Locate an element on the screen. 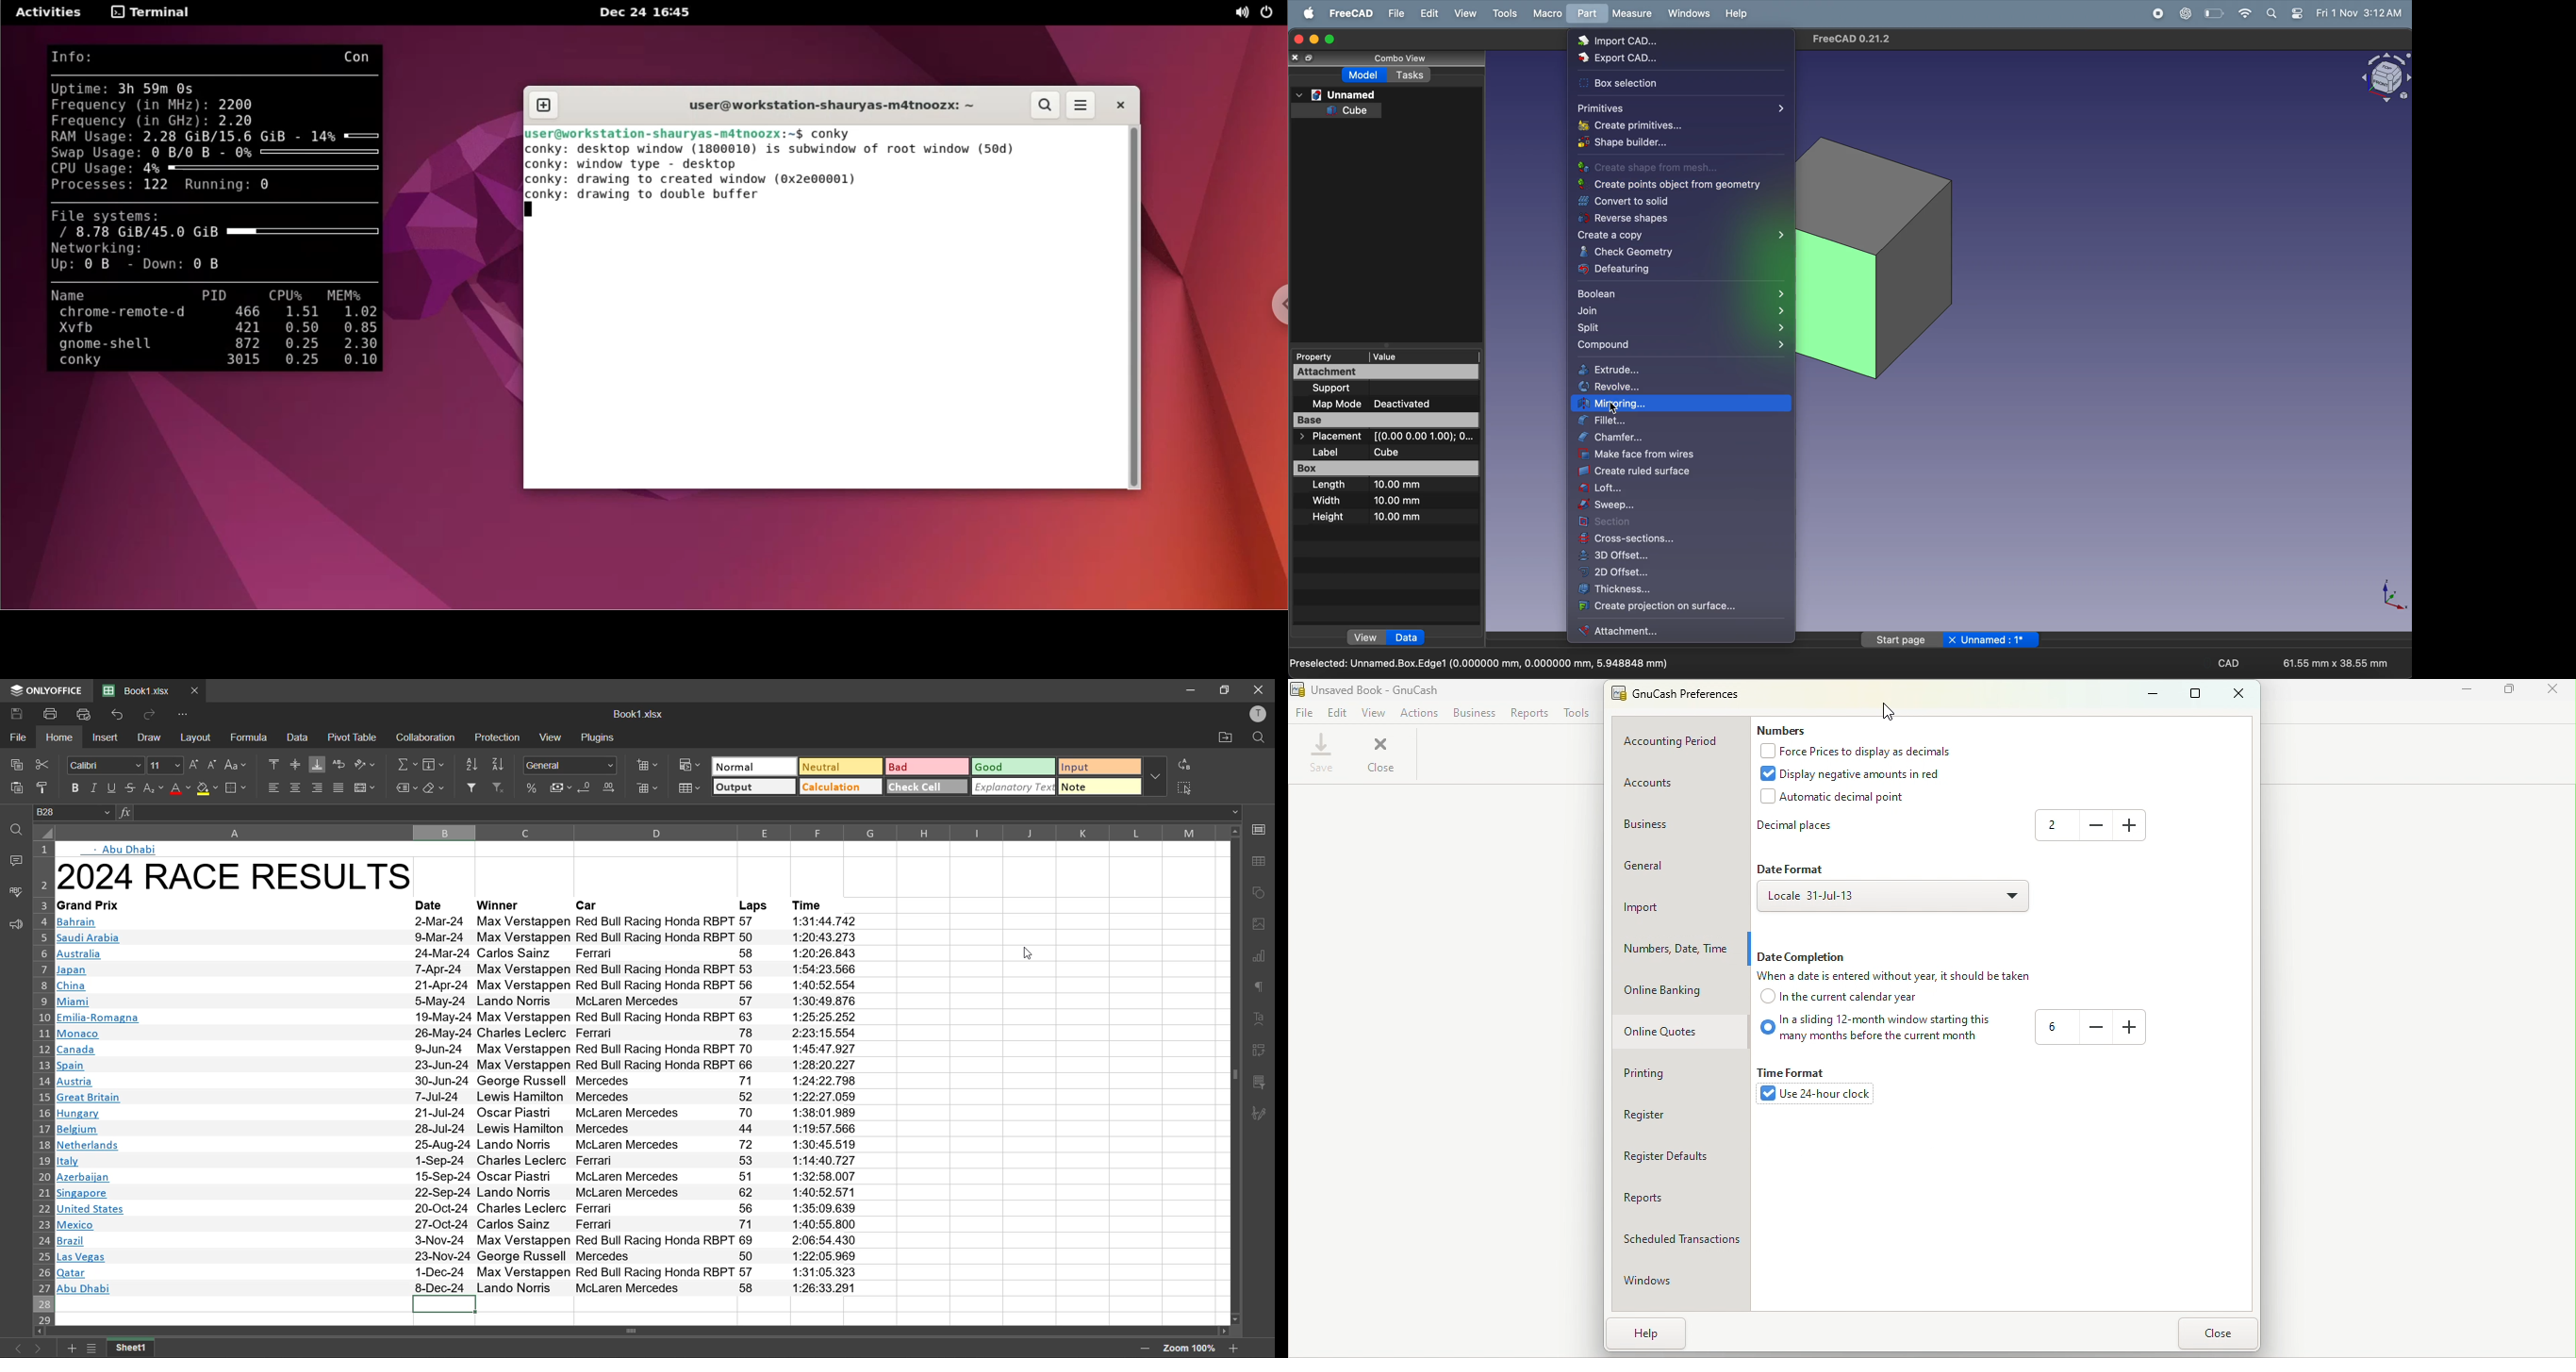  use 24-hour clock is located at coordinates (1819, 1095).